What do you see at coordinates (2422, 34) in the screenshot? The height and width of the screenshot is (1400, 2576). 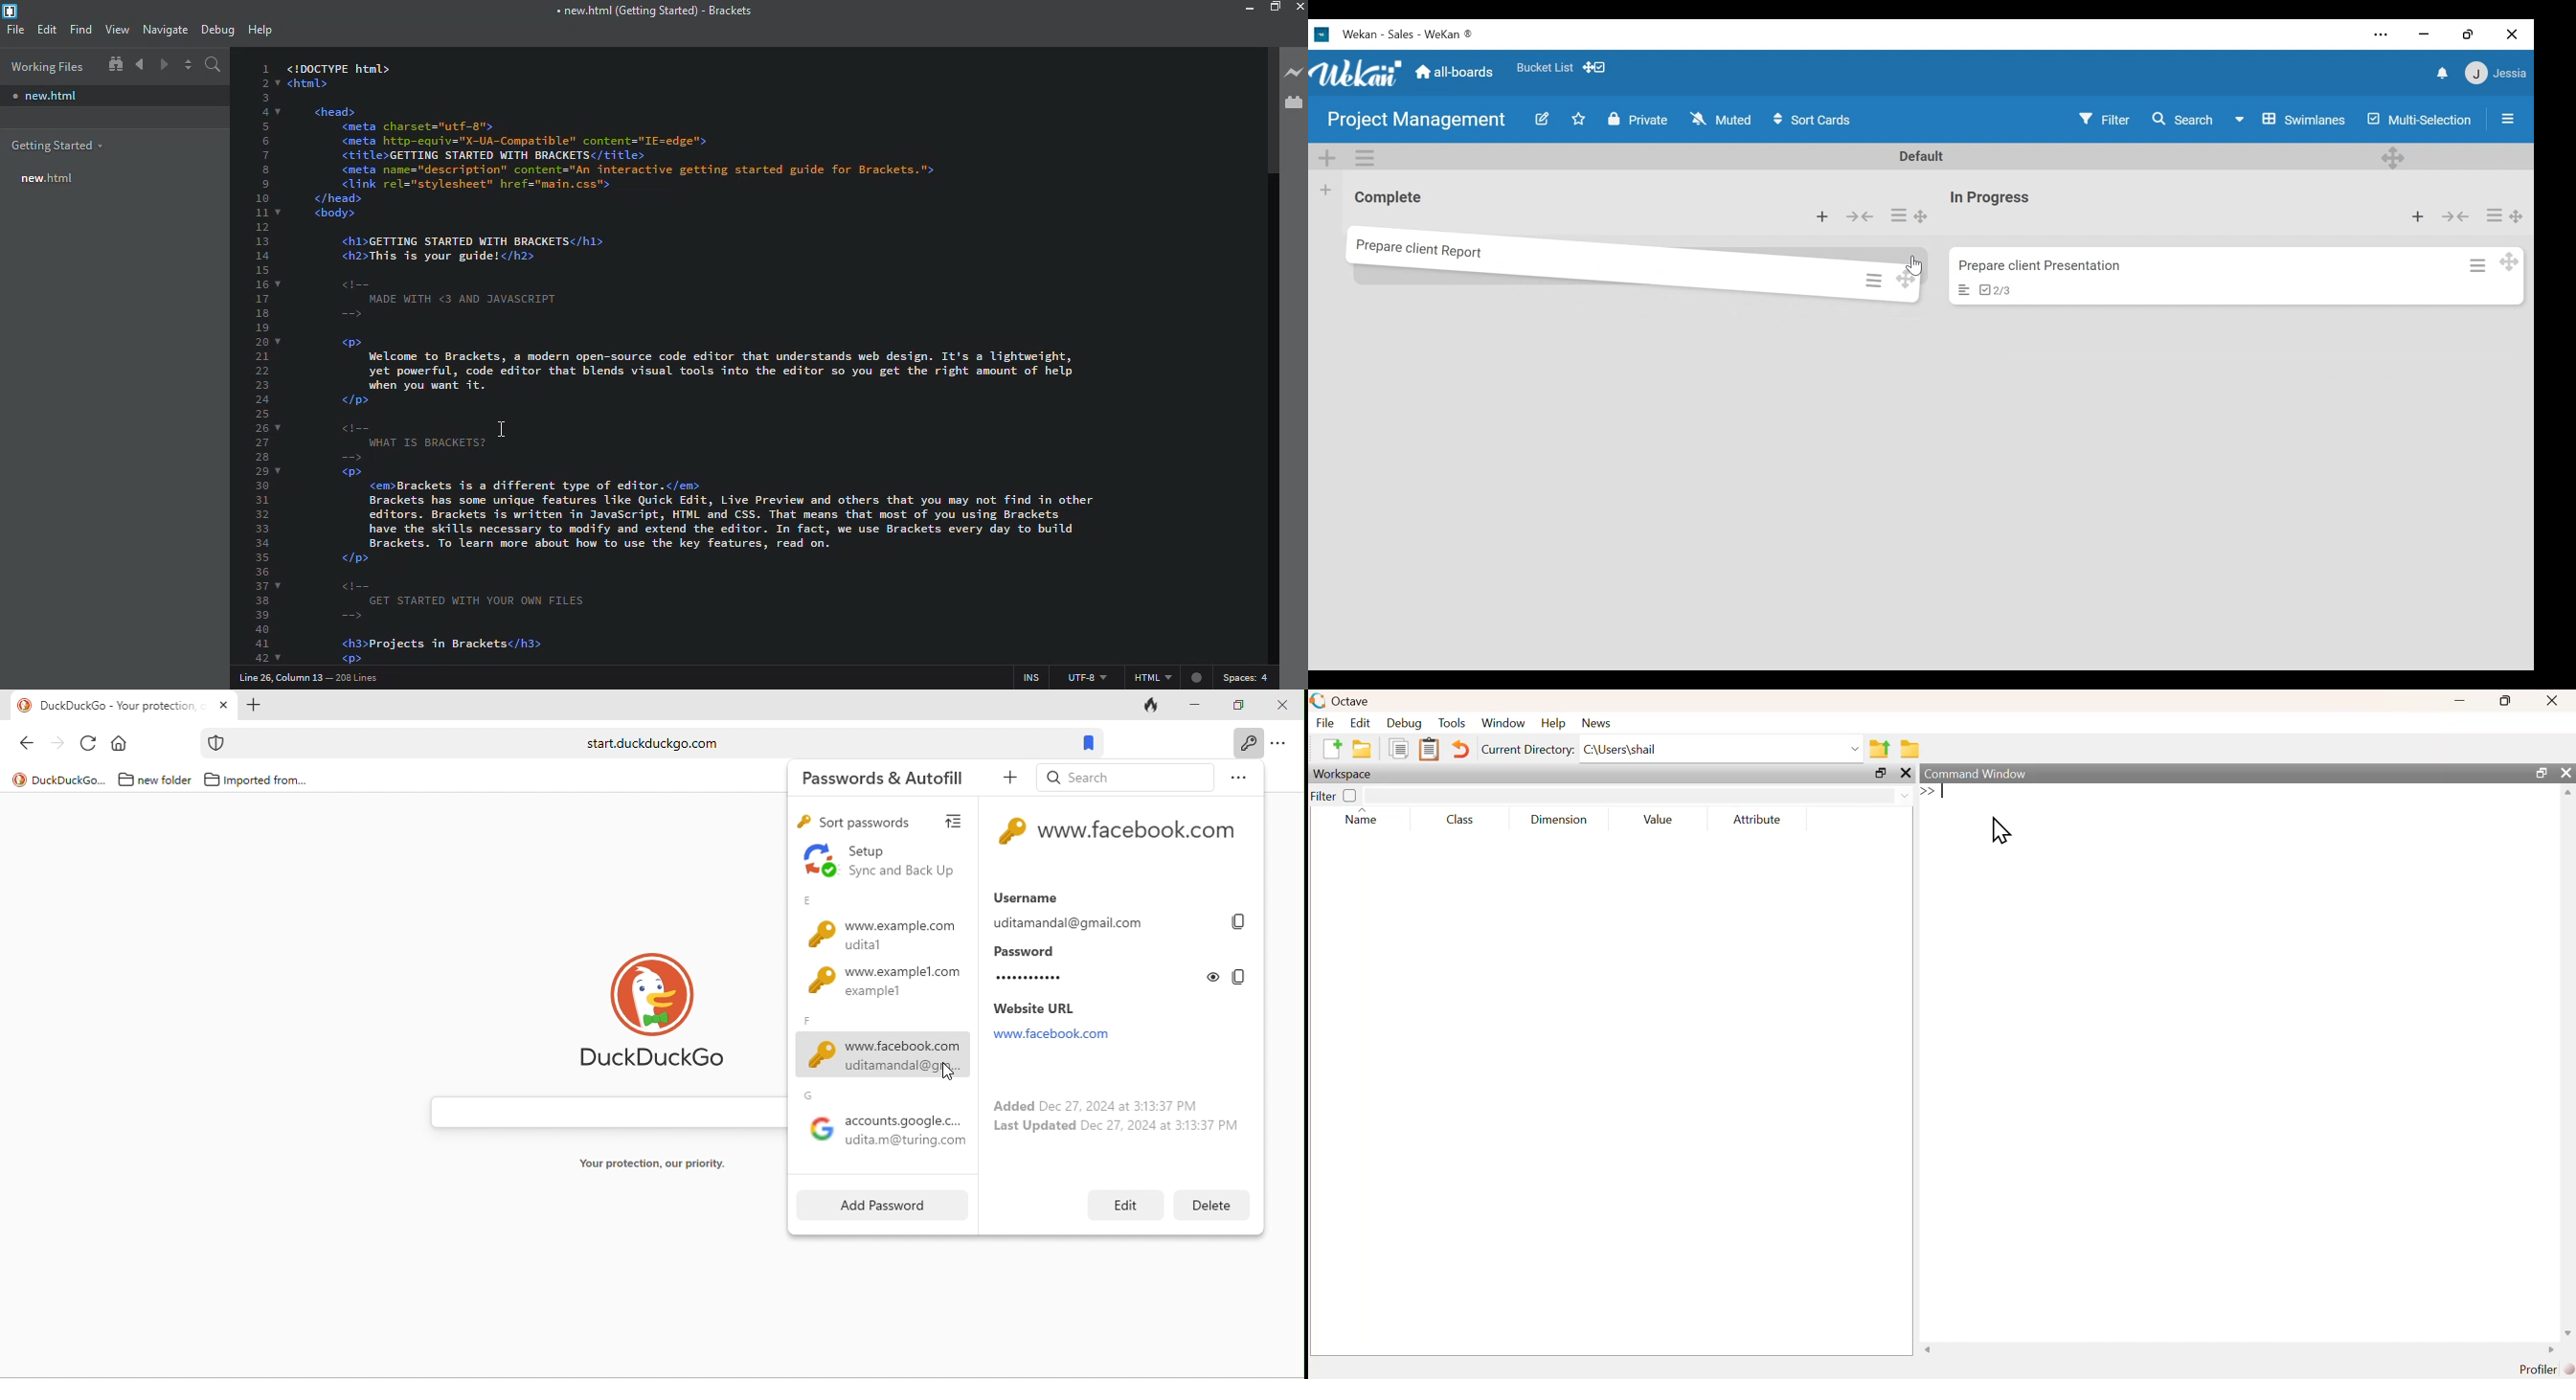 I see `minimize` at bounding box center [2422, 34].